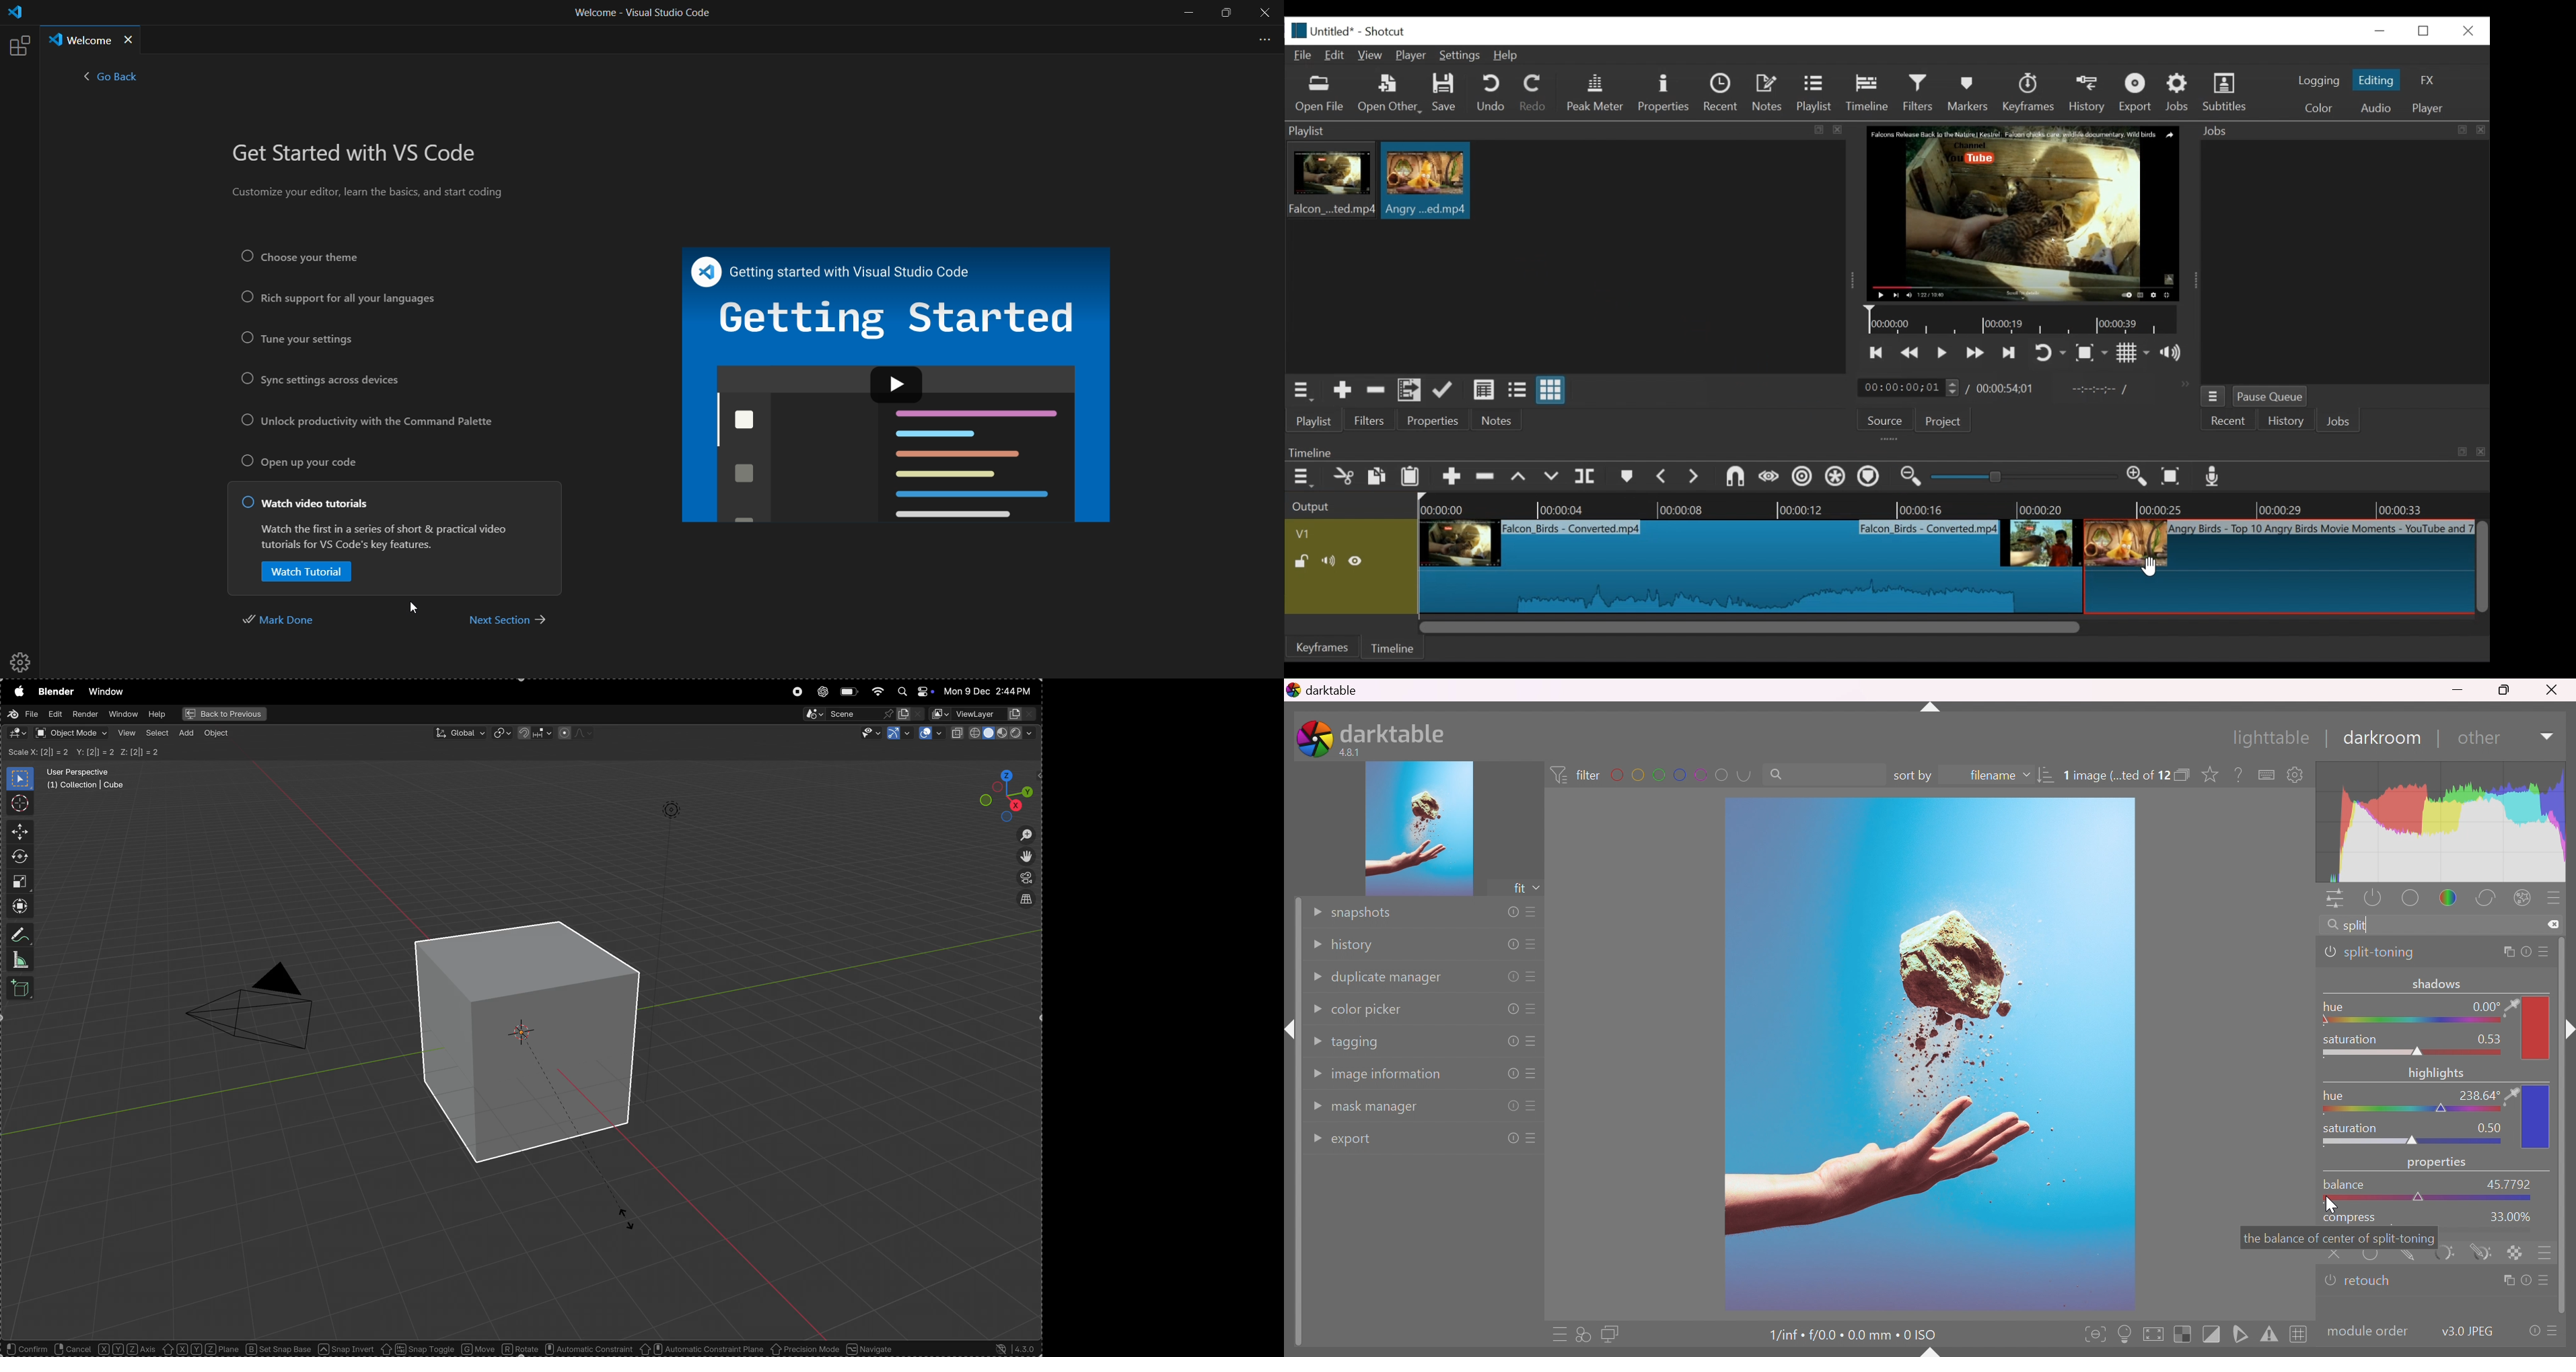 The image size is (2576, 1372). Describe the element at coordinates (1266, 13) in the screenshot. I see `close` at that location.